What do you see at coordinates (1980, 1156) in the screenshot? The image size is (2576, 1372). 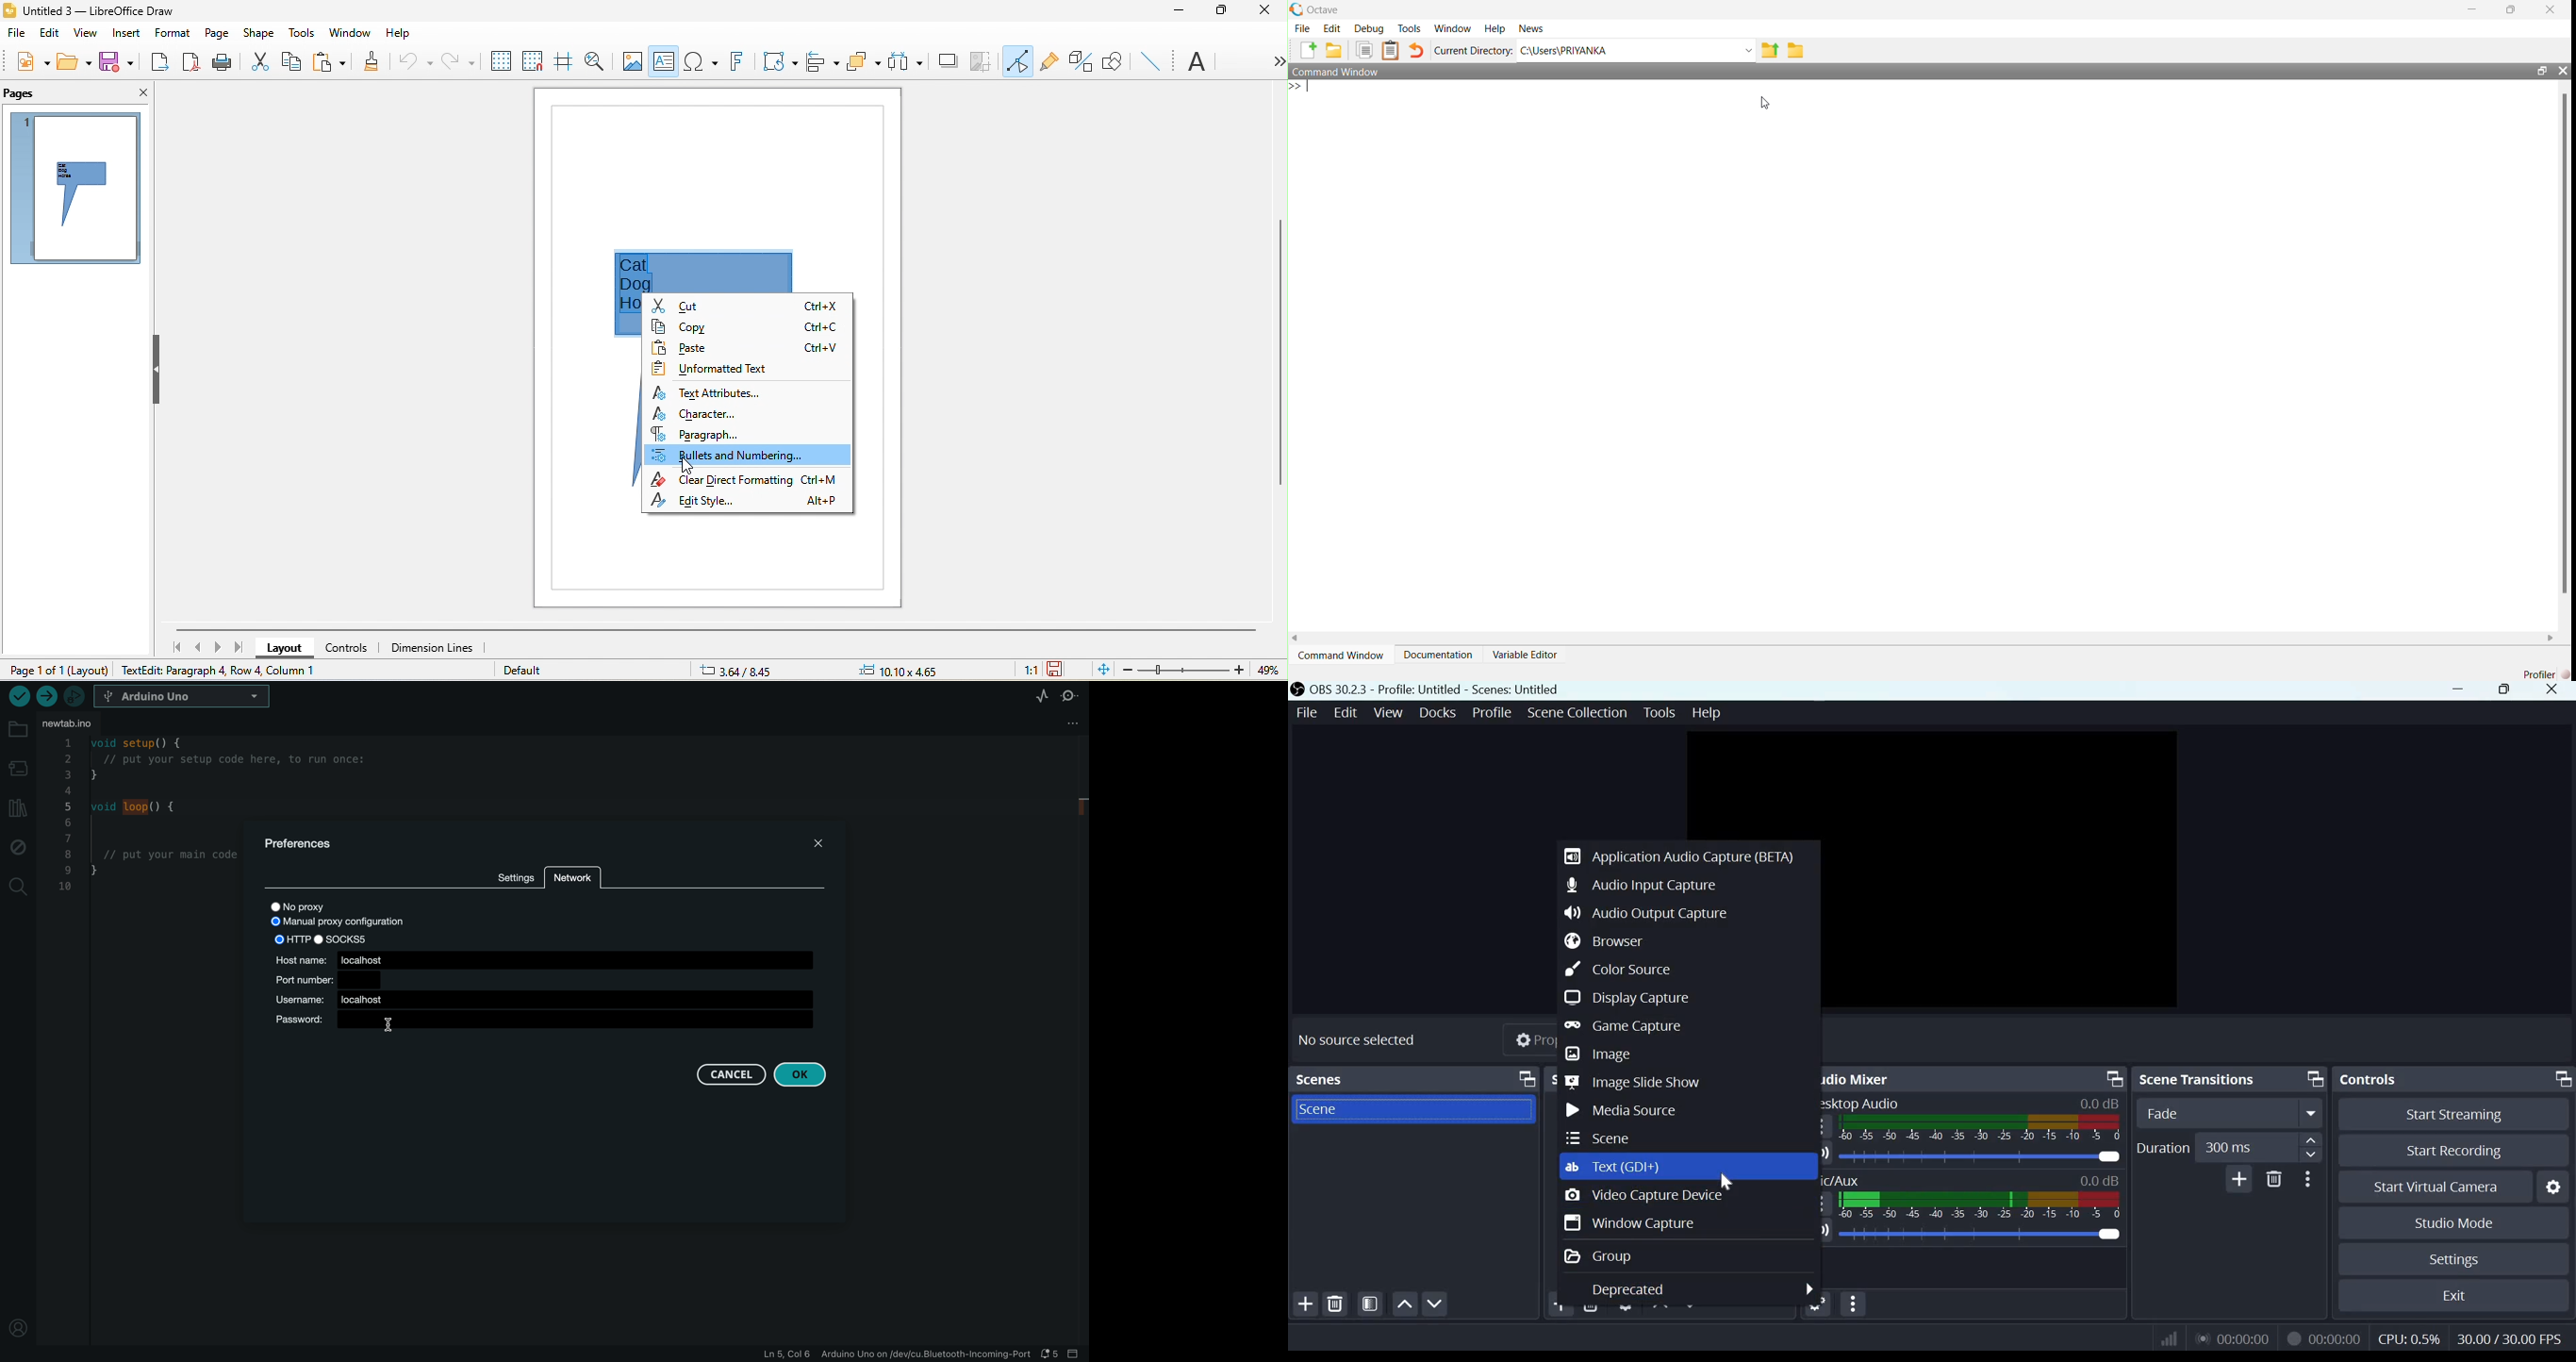 I see `Audio Slider` at bounding box center [1980, 1156].